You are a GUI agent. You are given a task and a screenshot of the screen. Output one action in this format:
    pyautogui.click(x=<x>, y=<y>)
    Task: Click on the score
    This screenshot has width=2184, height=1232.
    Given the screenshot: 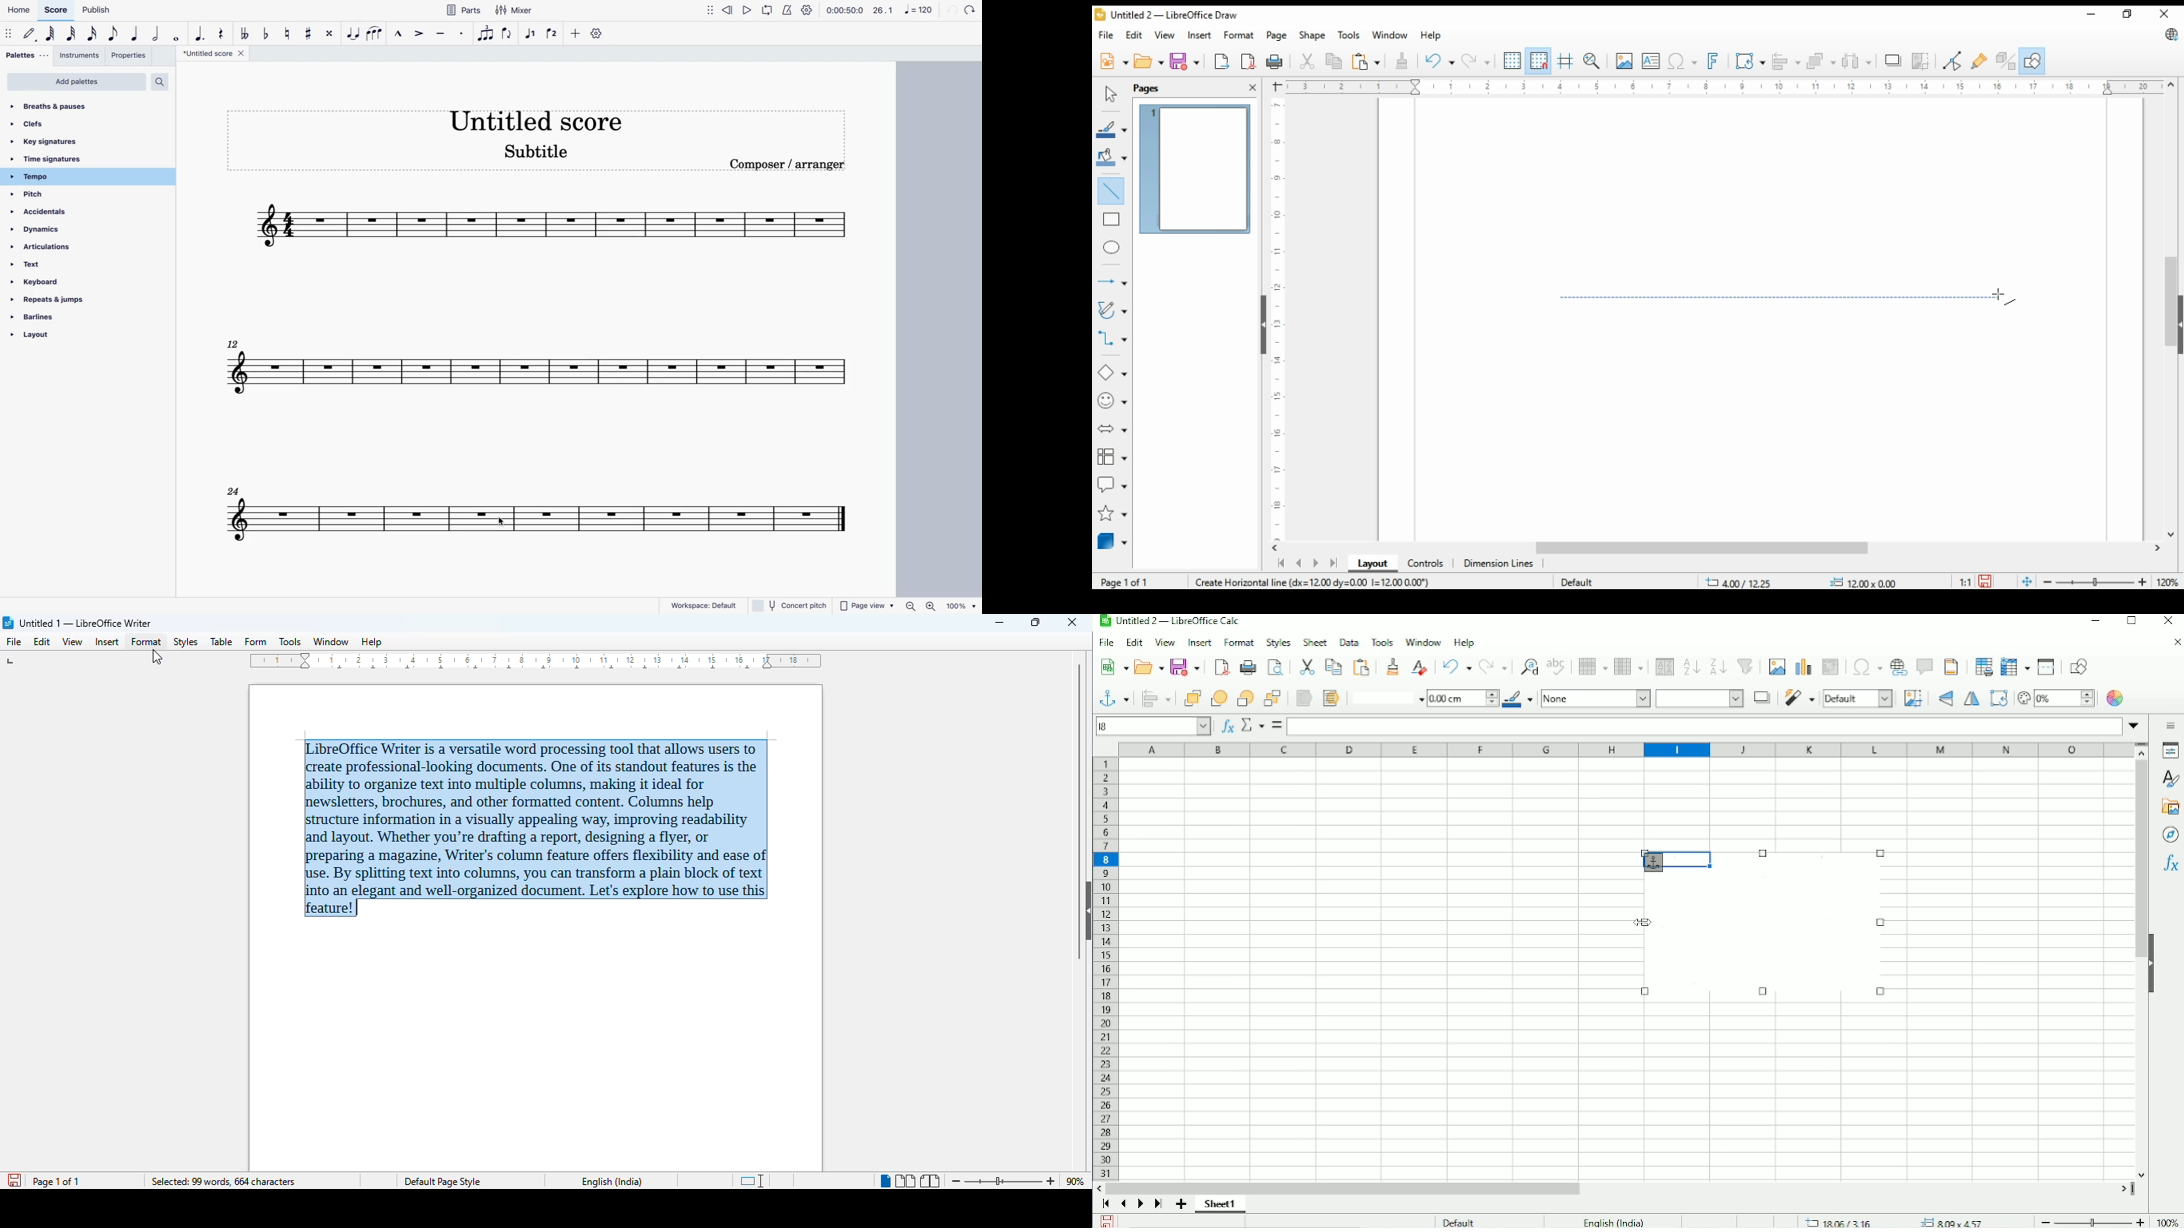 What is the action you would take?
    pyautogui.click(x=529, y=518)
    